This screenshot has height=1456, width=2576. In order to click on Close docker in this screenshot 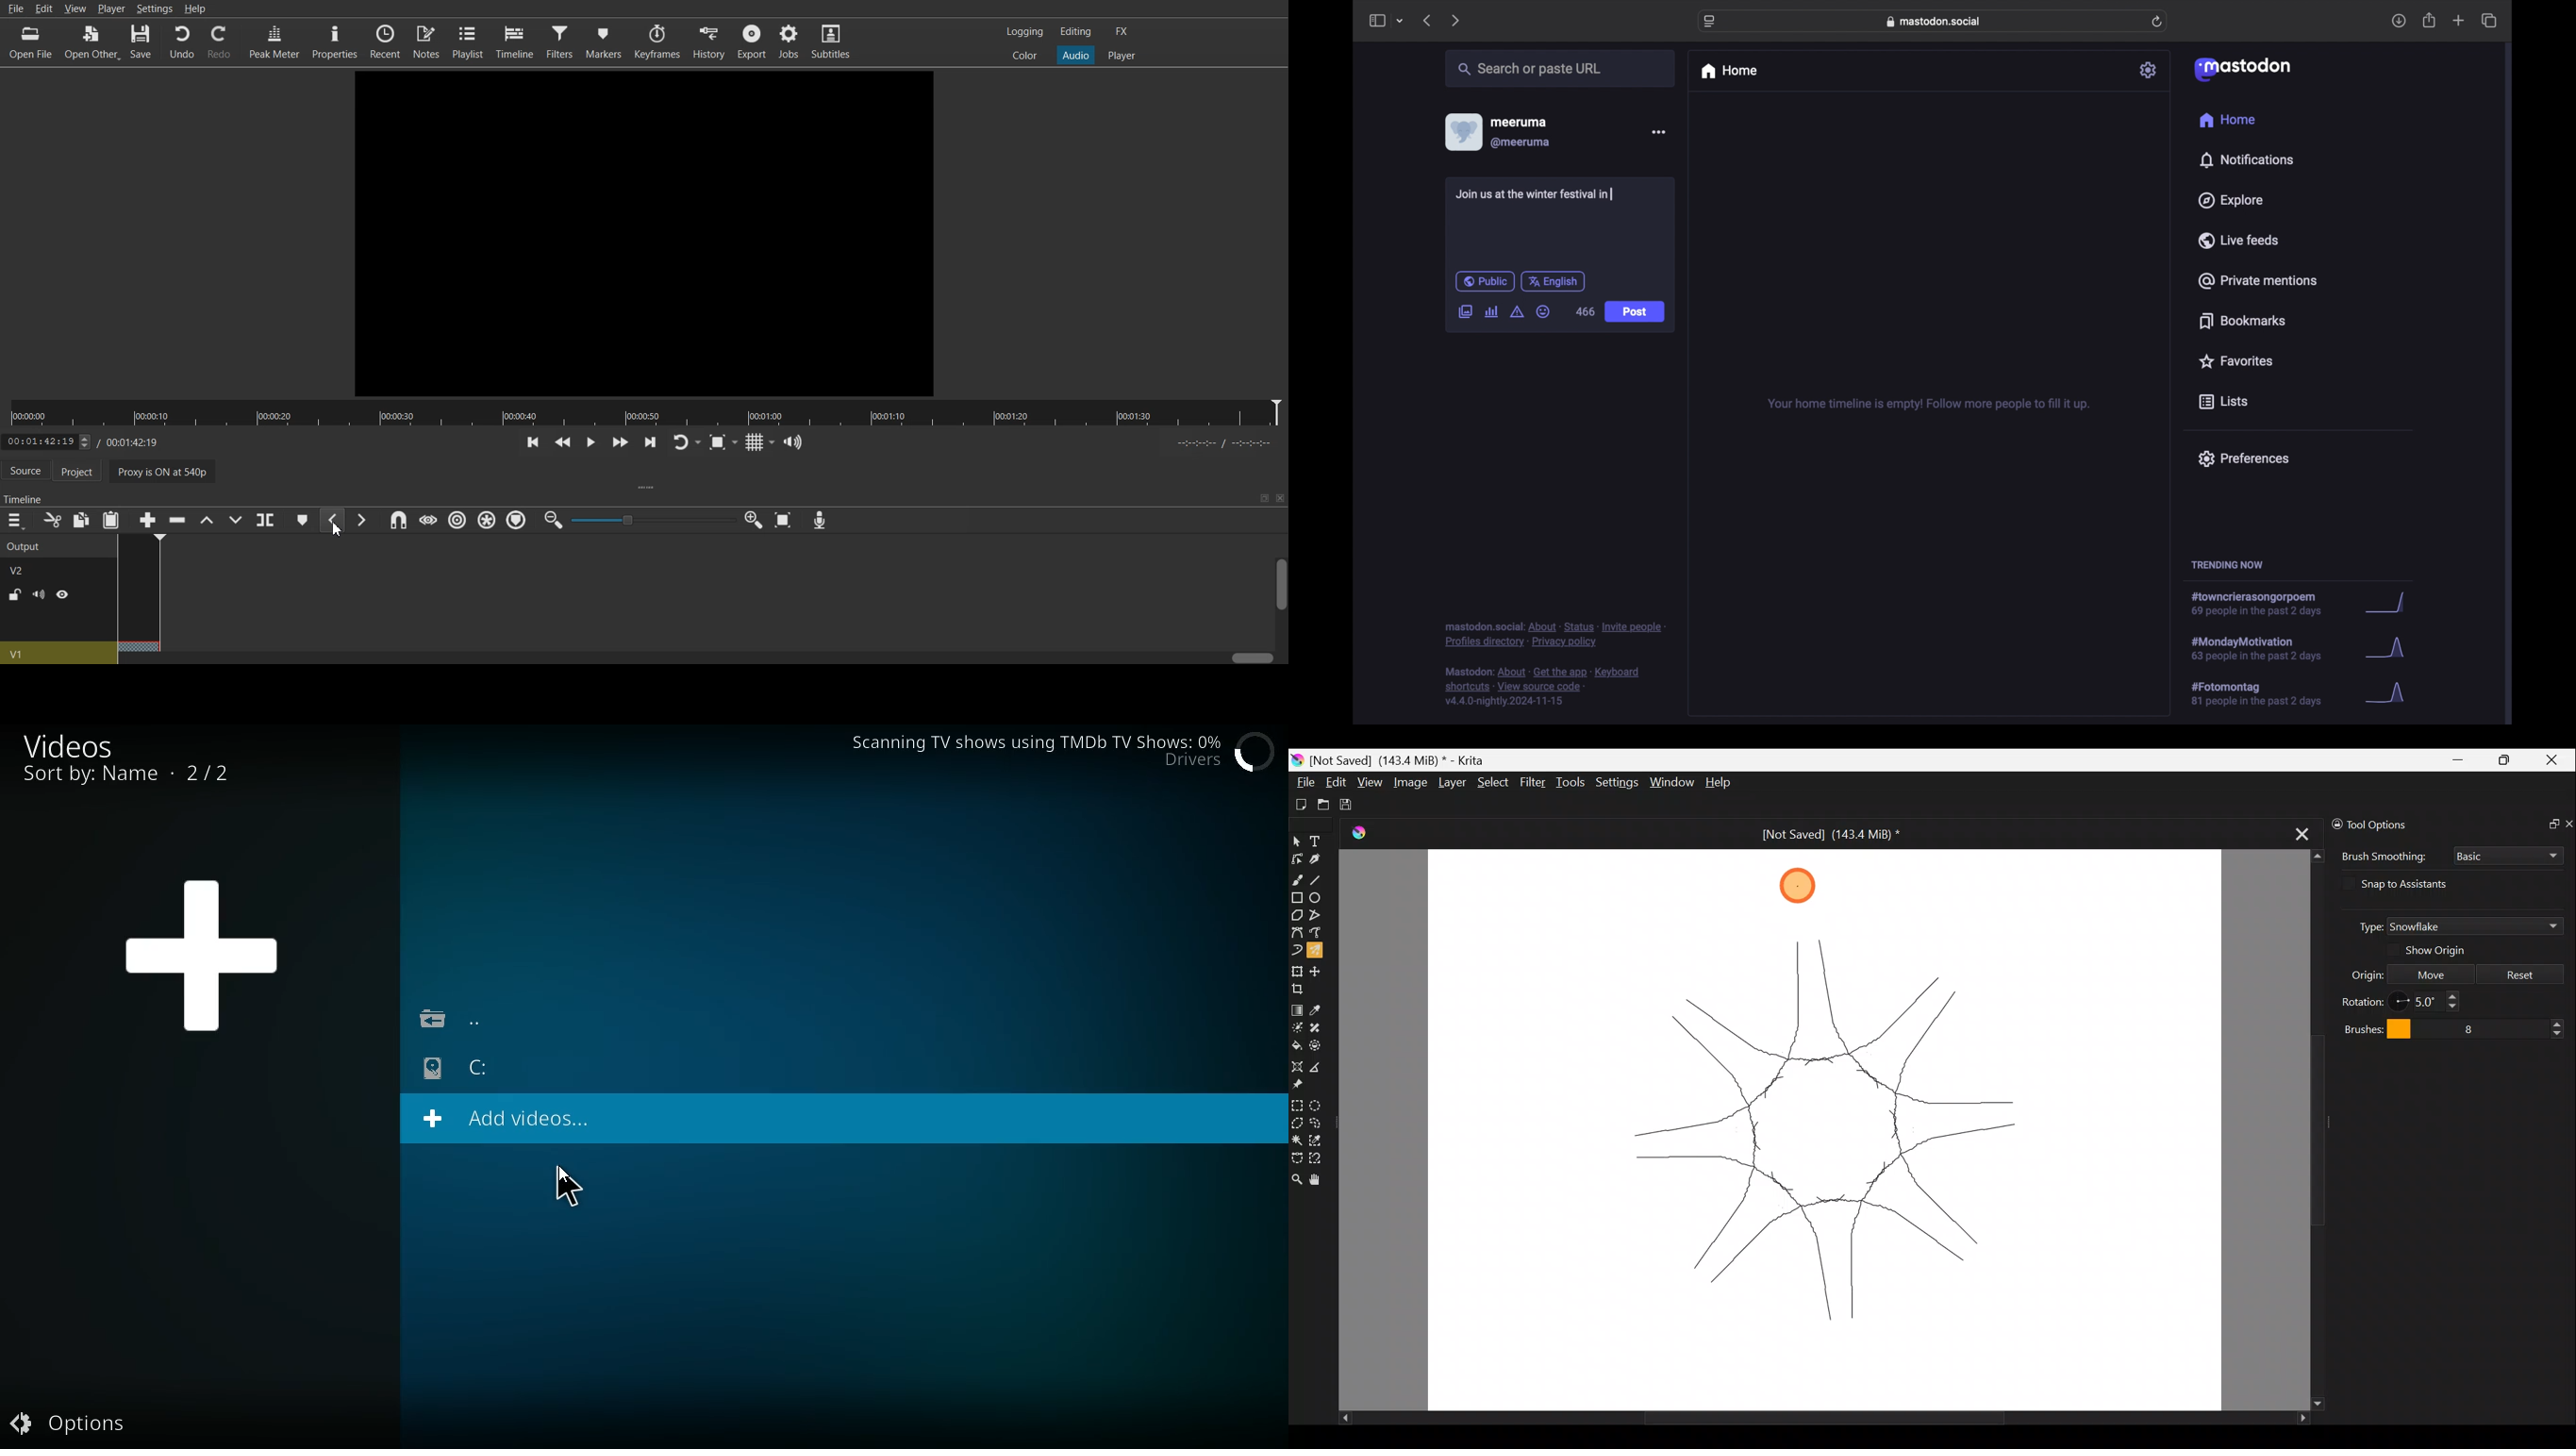, I will do `click(2568, 821)`.